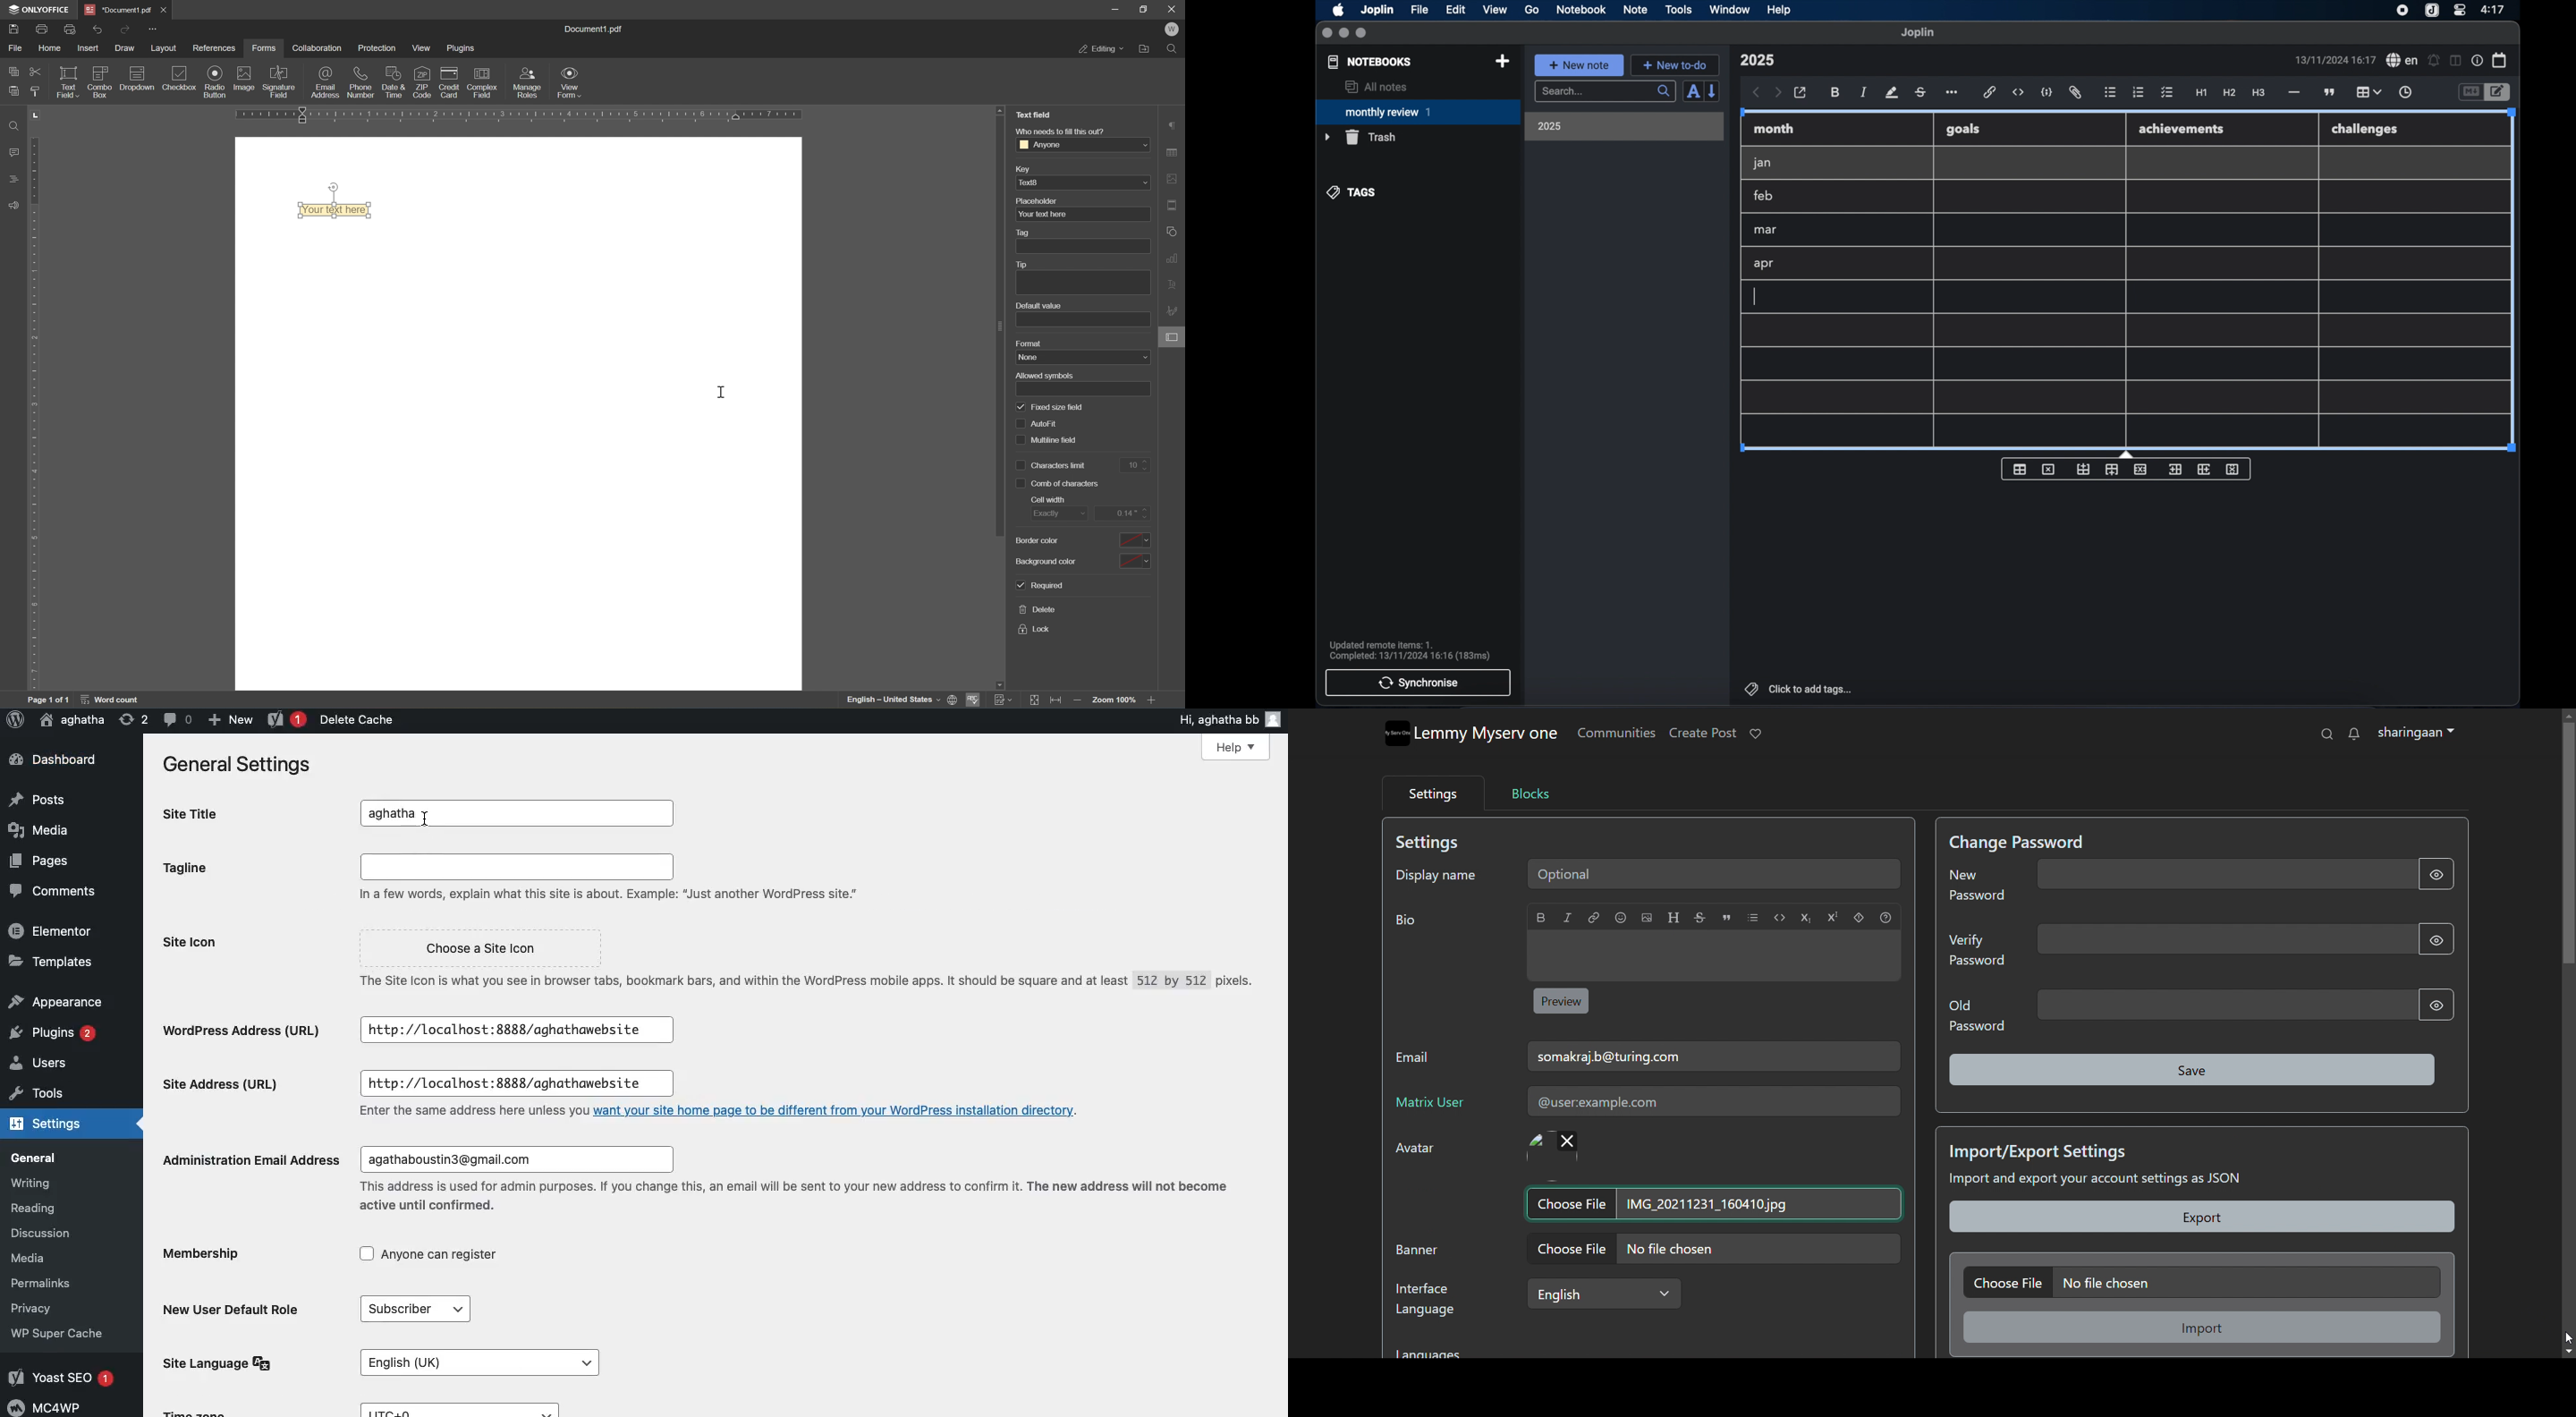 The width and height of the screenshot is (2576, 1428). Describe the element at coordinates (39, 859) in the screenshot. I see `Pages` at that location.